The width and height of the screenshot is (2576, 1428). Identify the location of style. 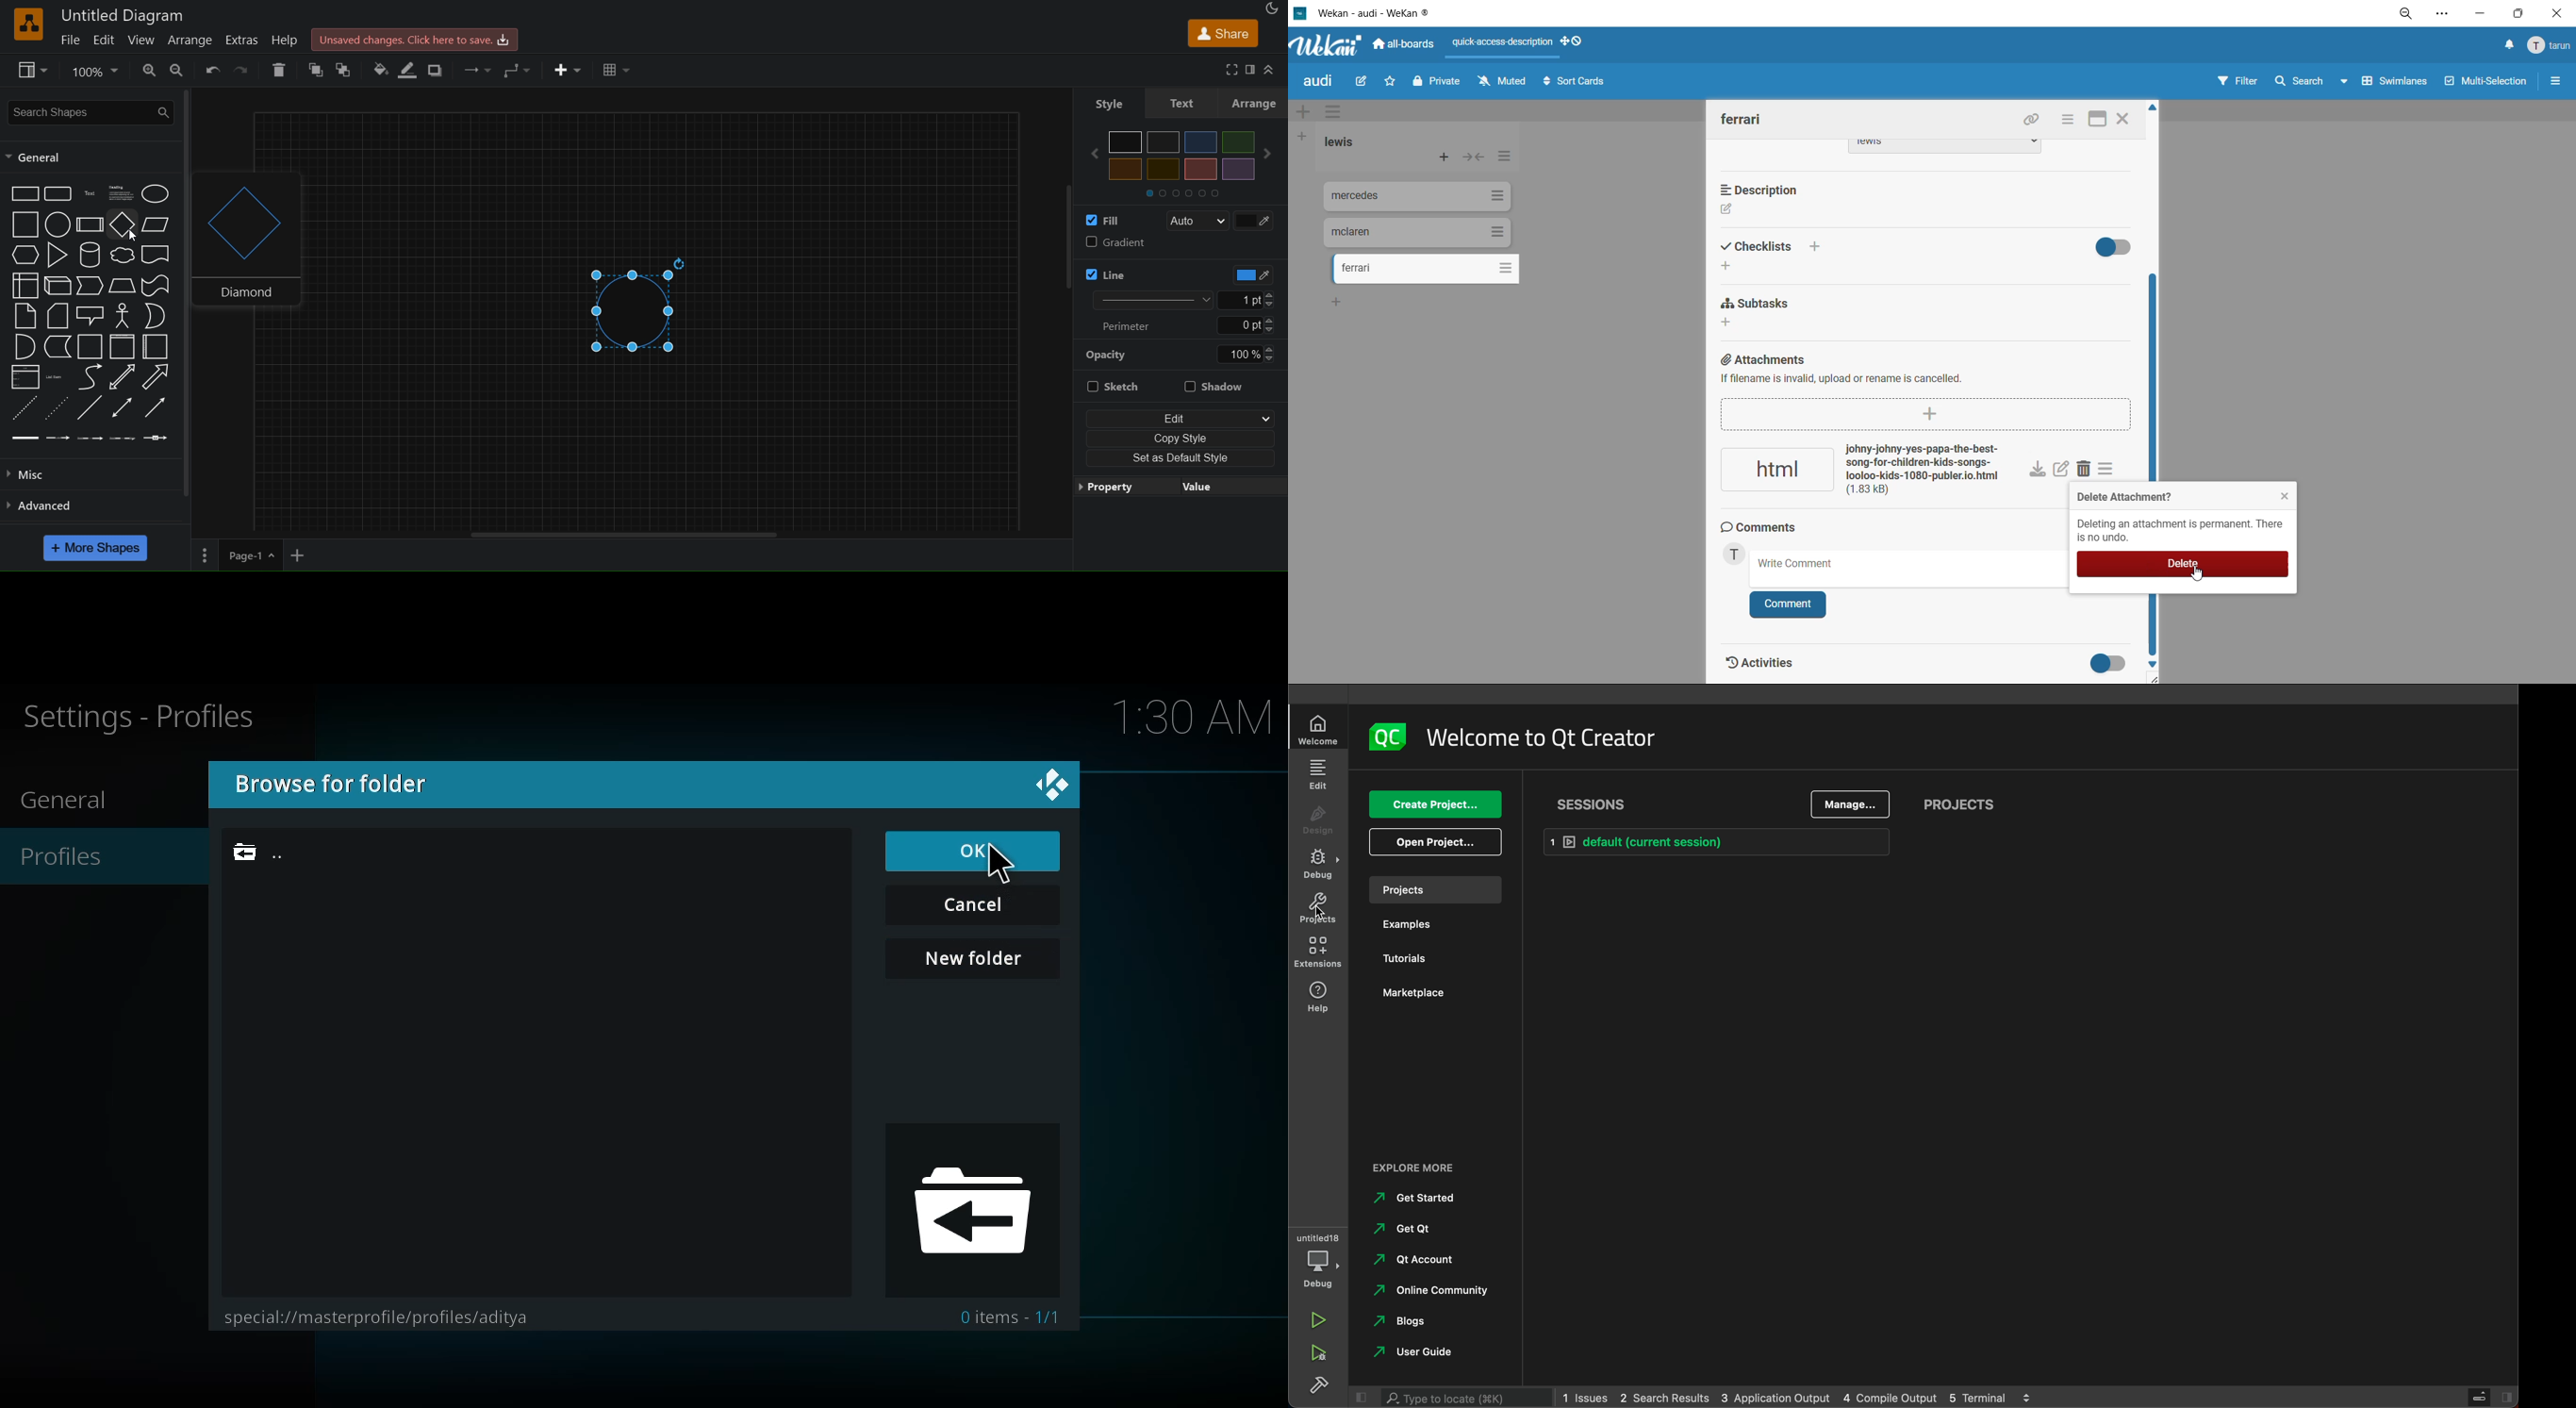
(1103, 102).